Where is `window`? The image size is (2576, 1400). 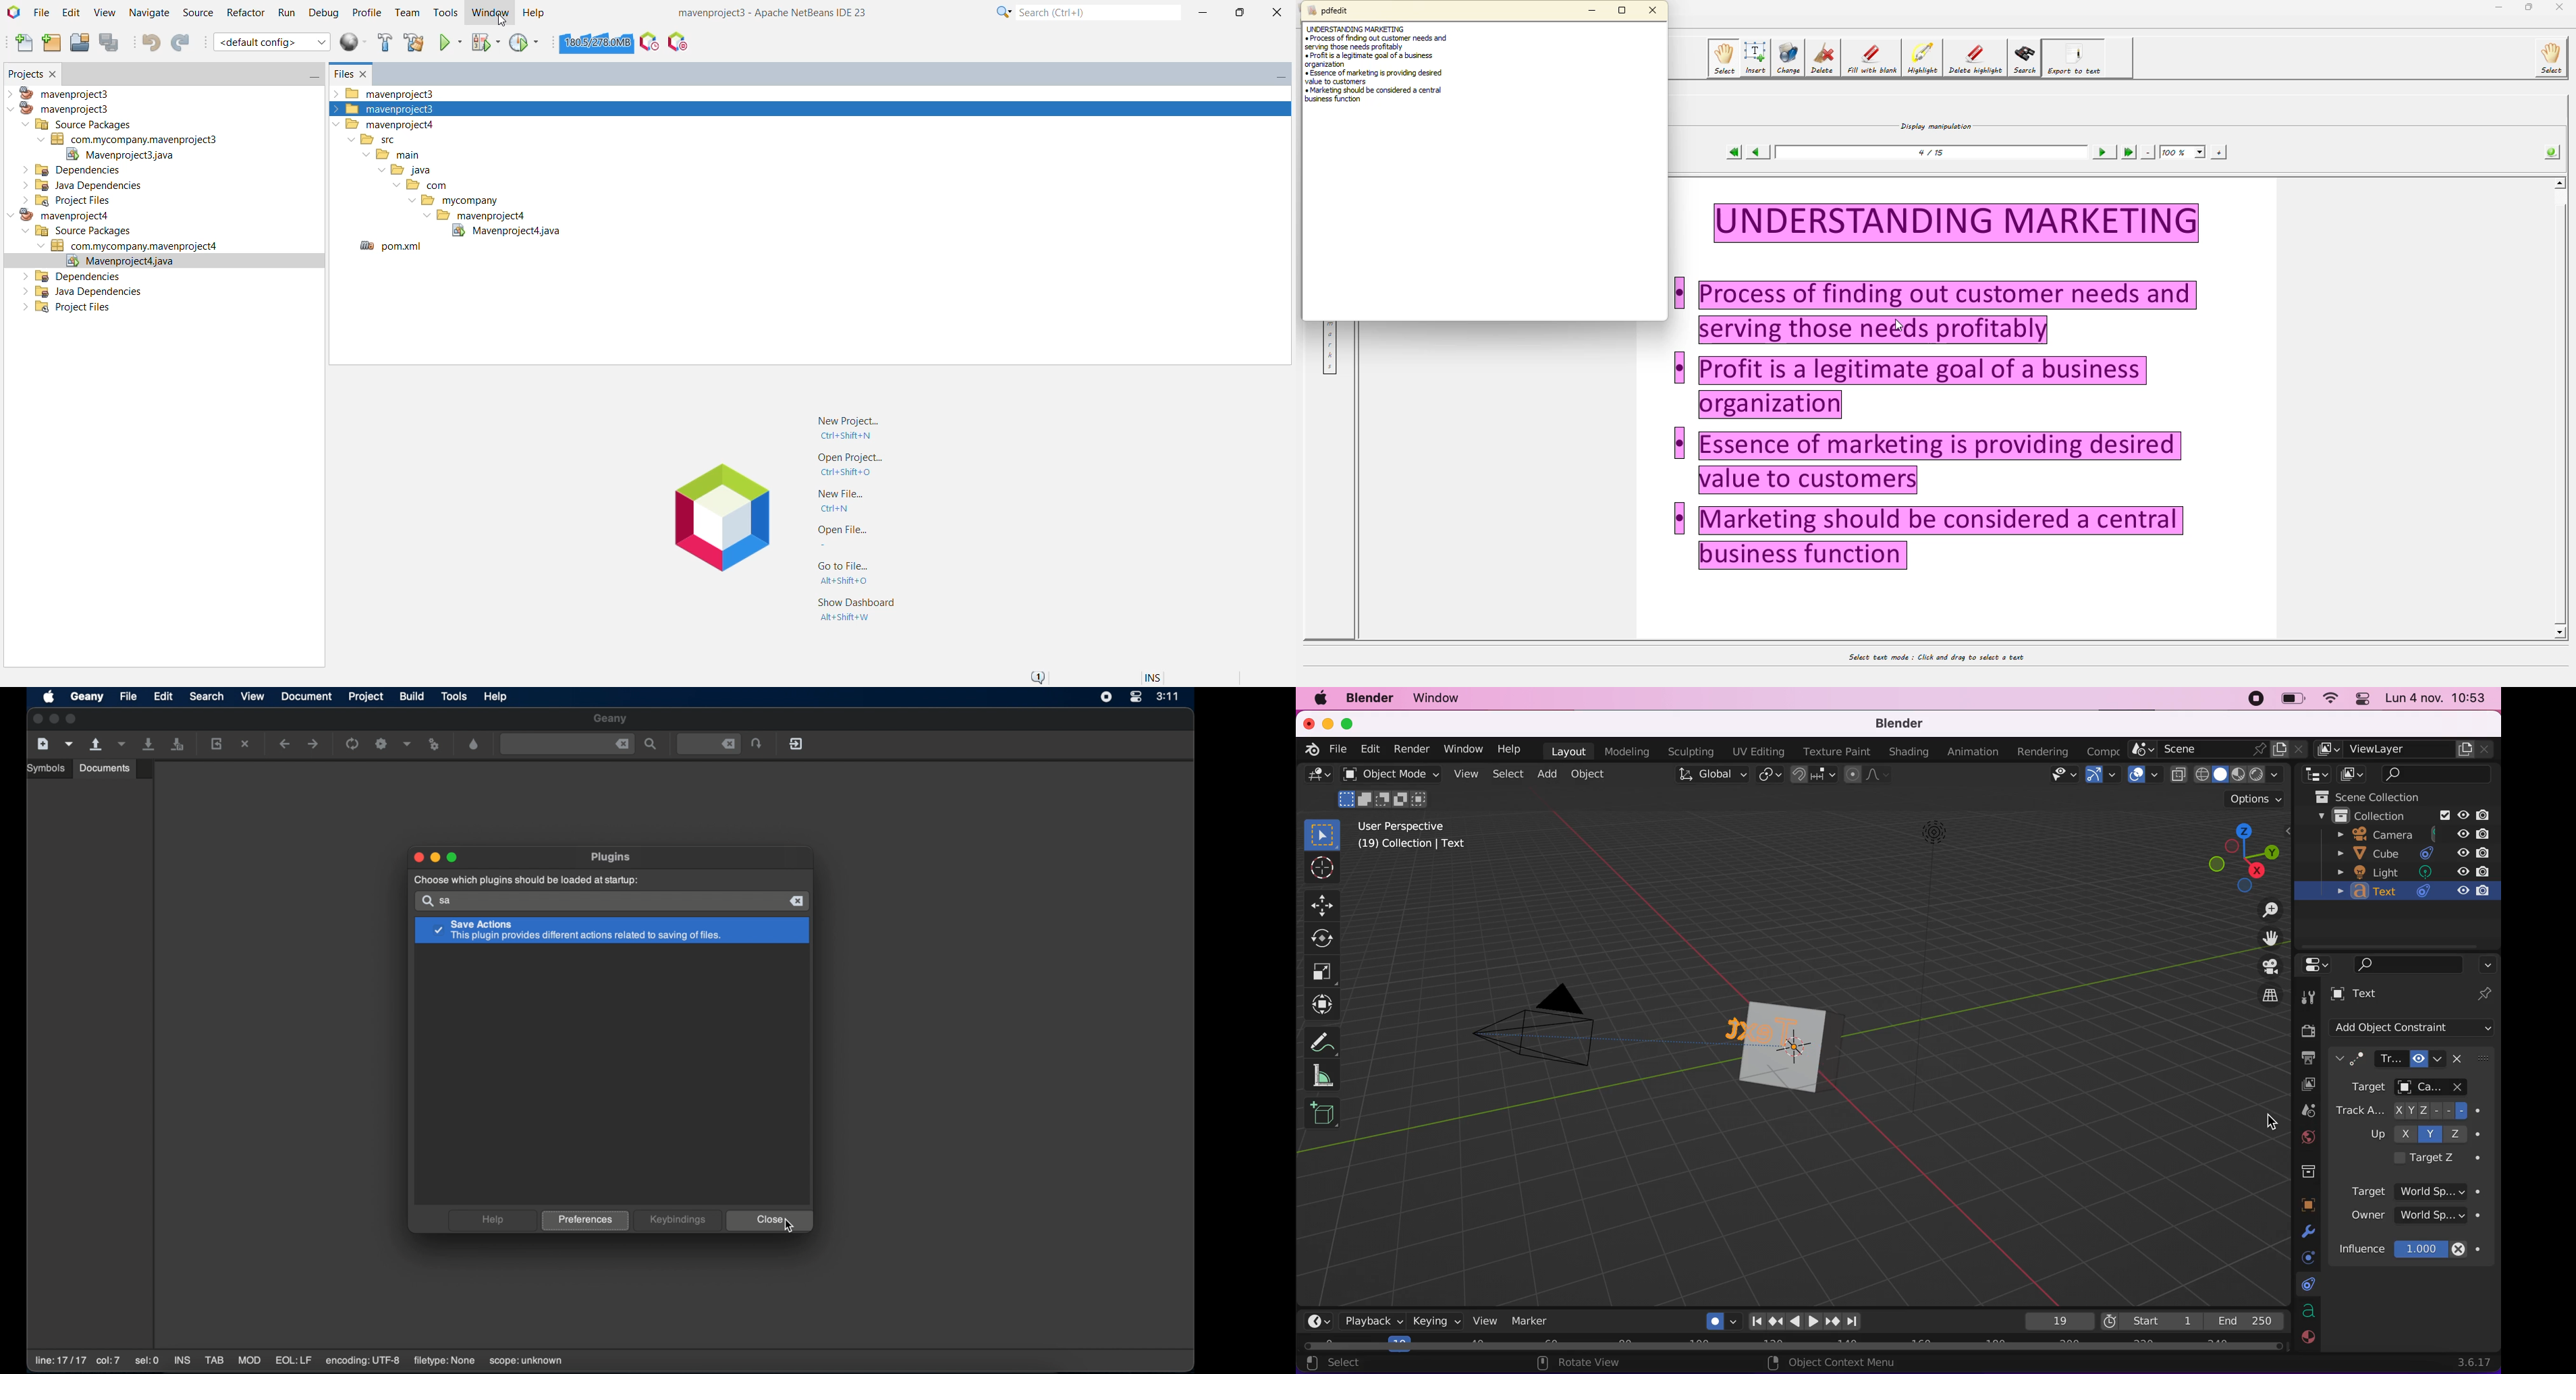
window is located at coordinates (1464, 751).